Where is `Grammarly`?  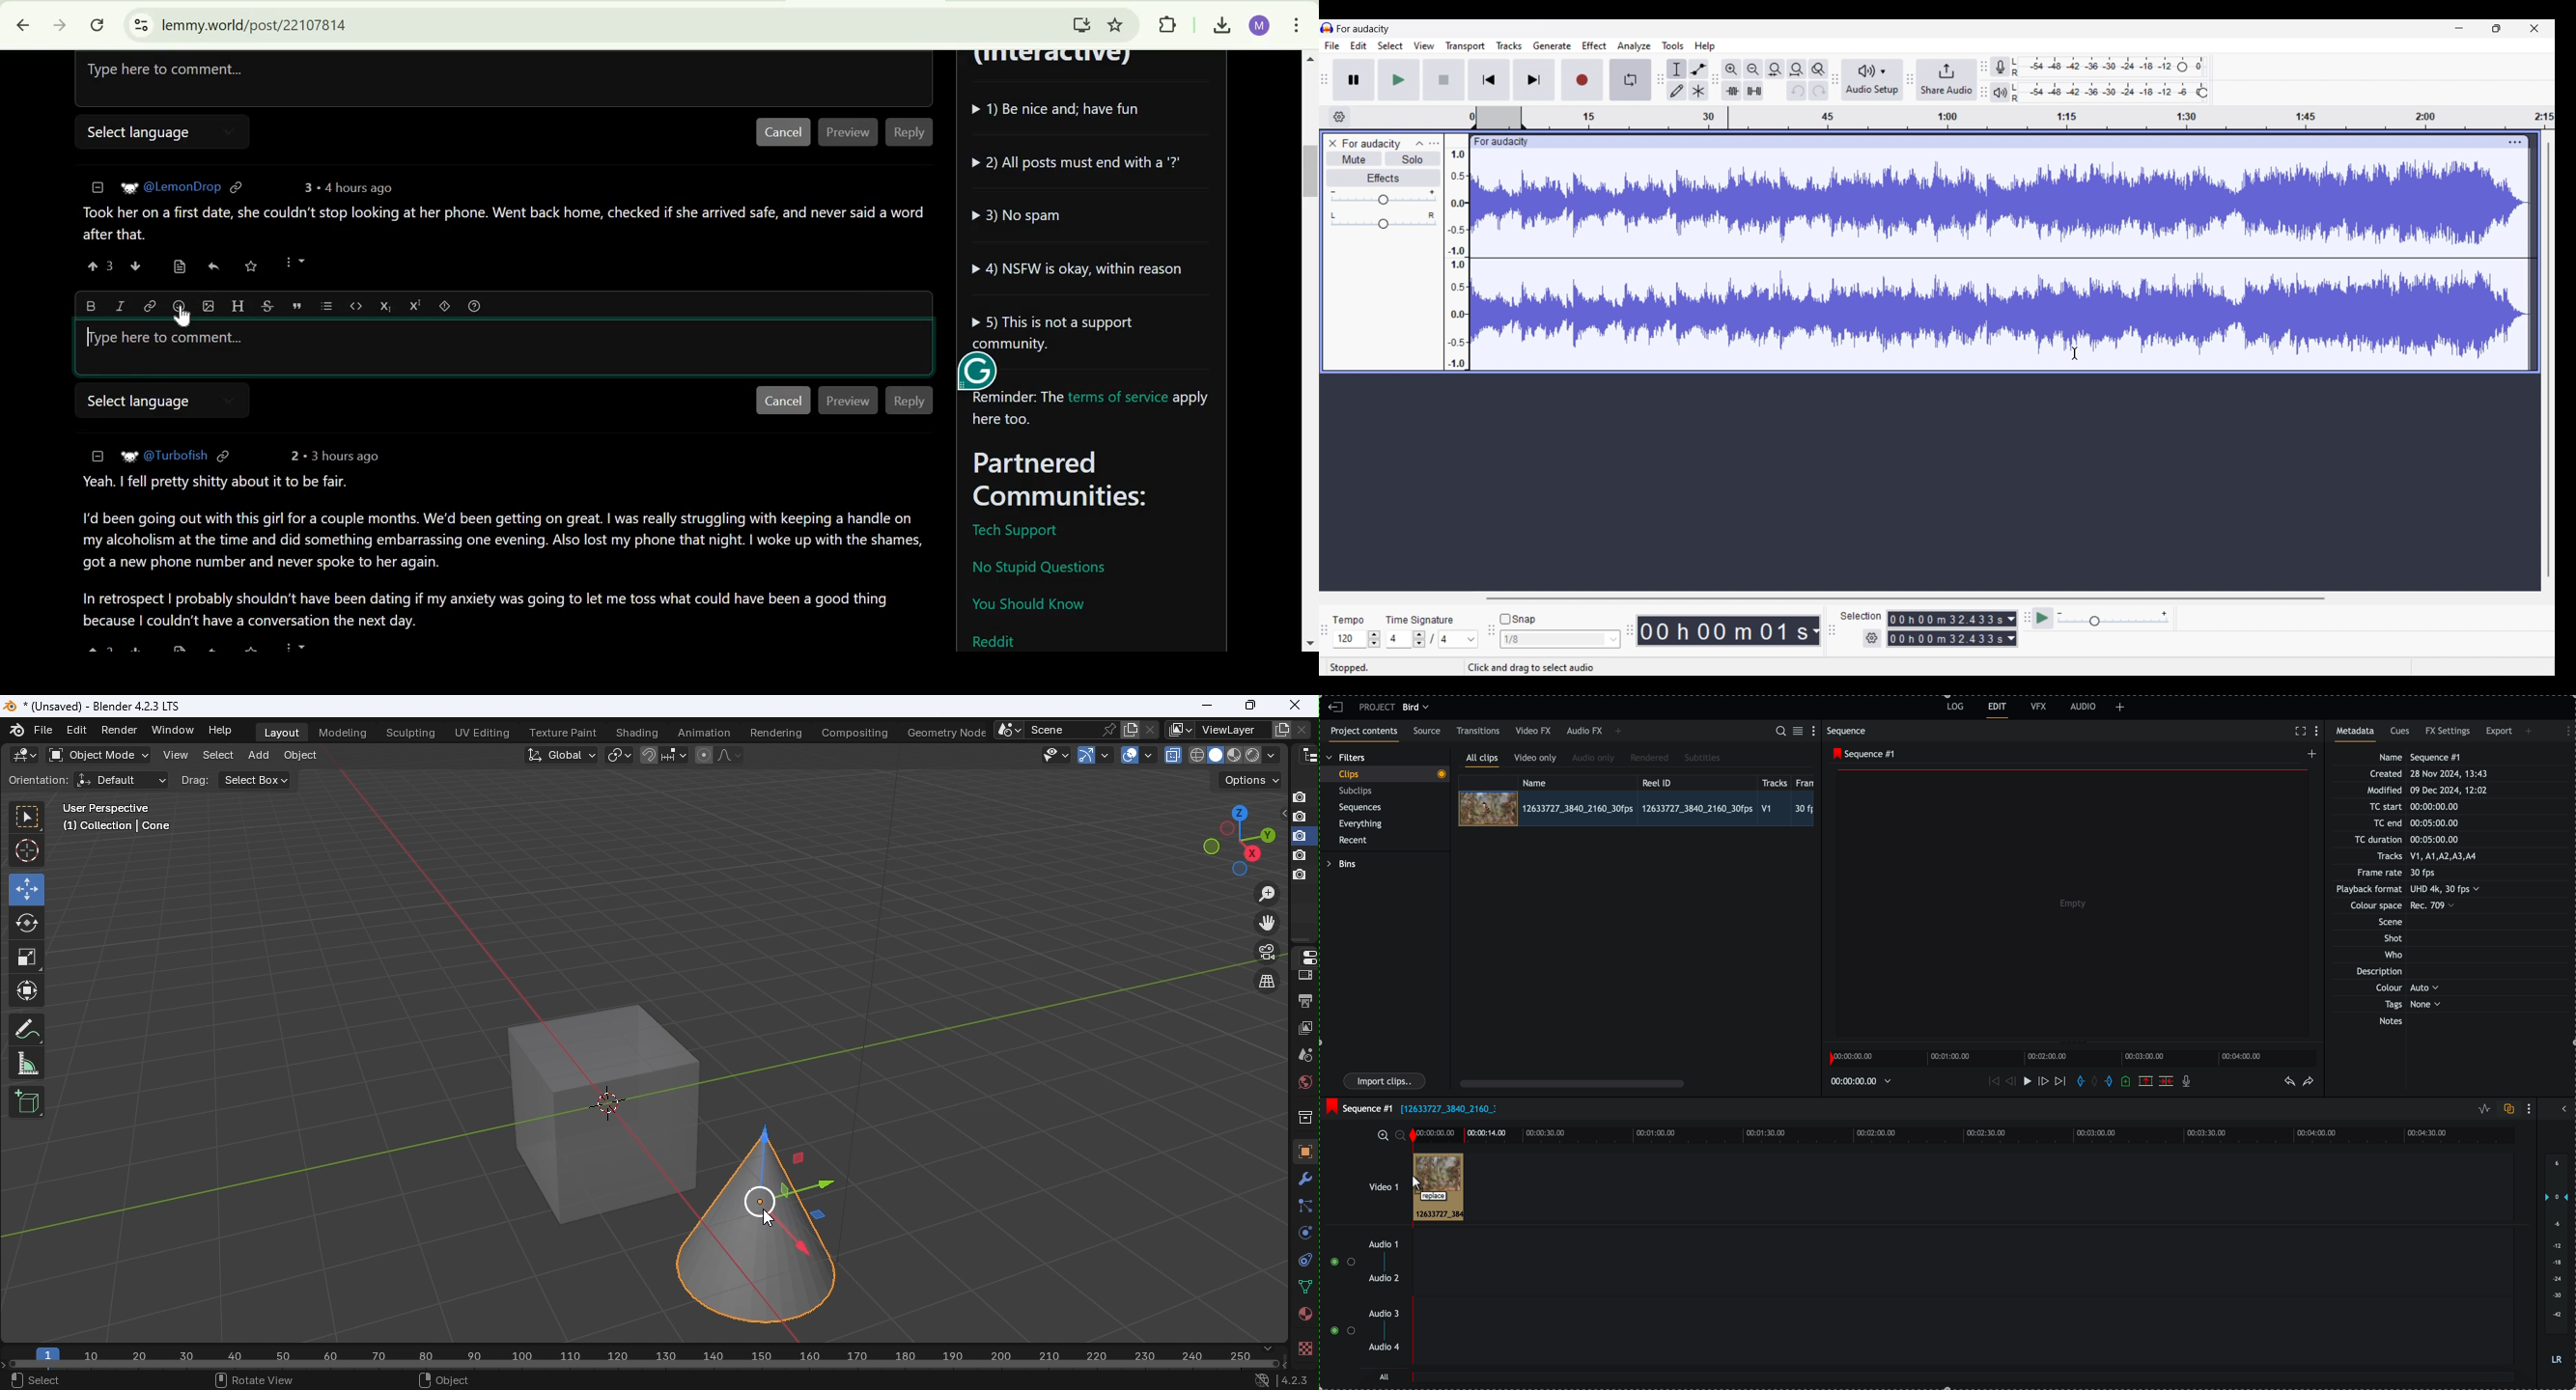 Grammarly is located at coordinates (975, 369).